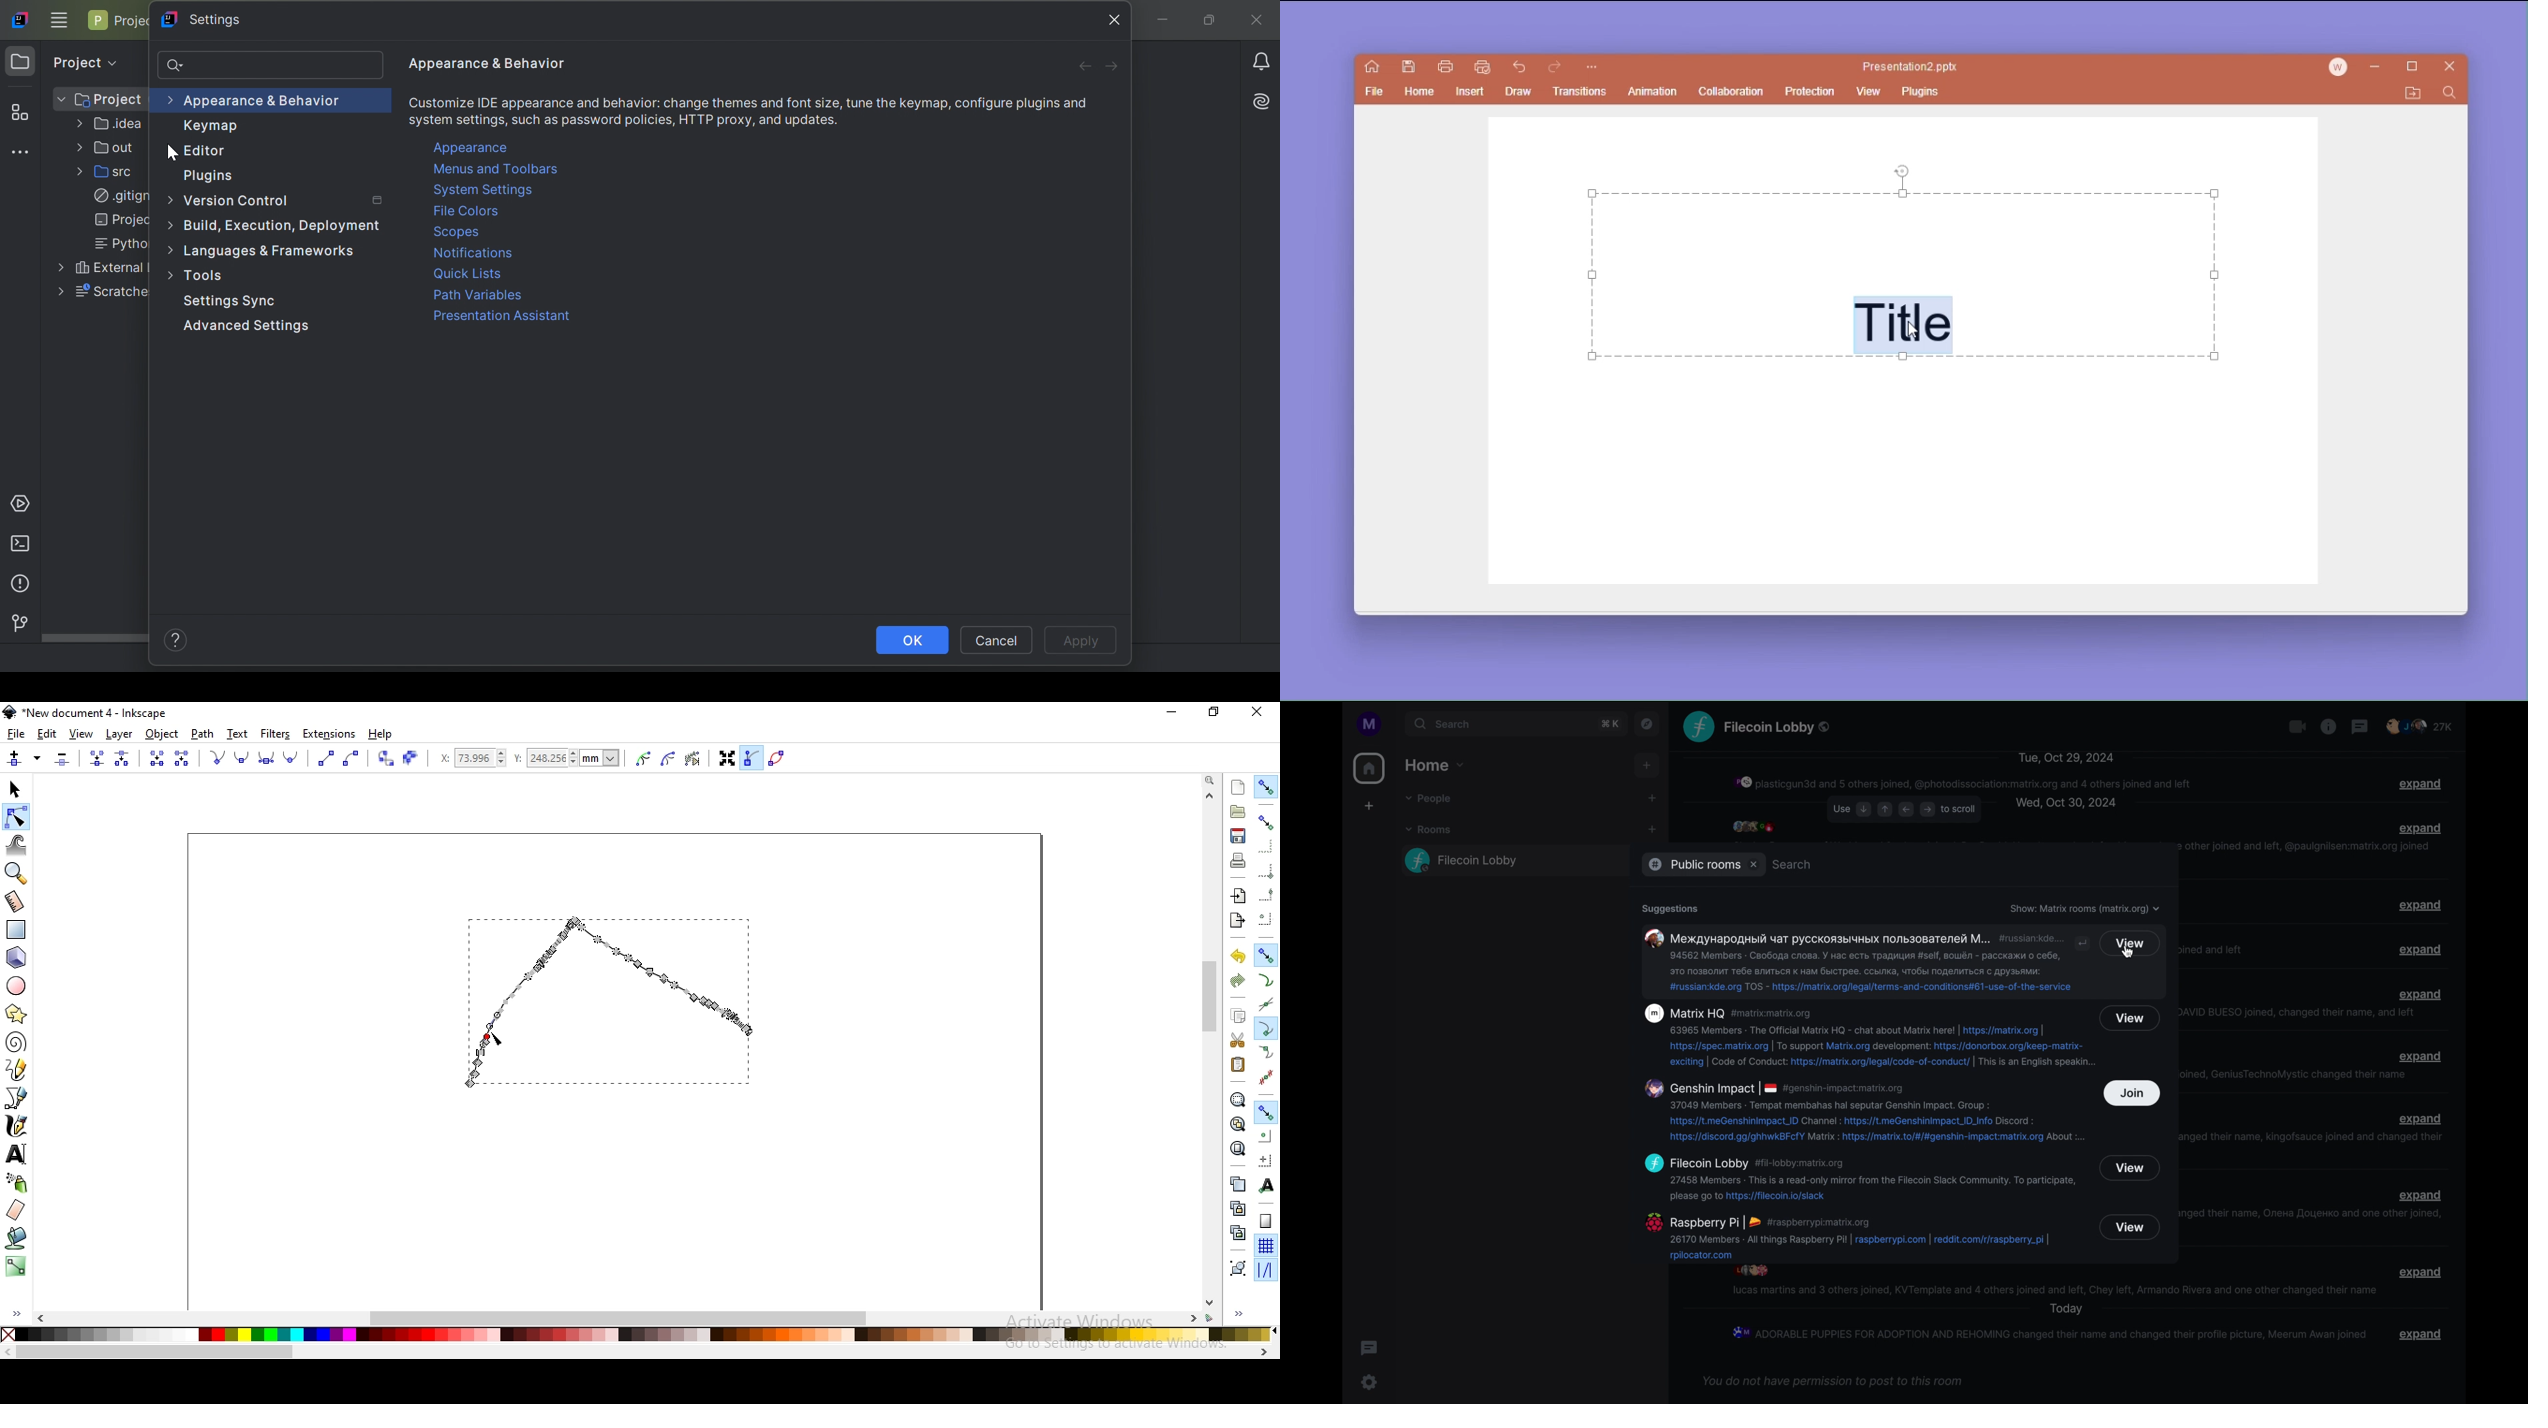 The height and width of the screenshot is (1428, 2548). Describe the element at coordinates (1373, 67) in the screenshot. I see `show main window` at that location.